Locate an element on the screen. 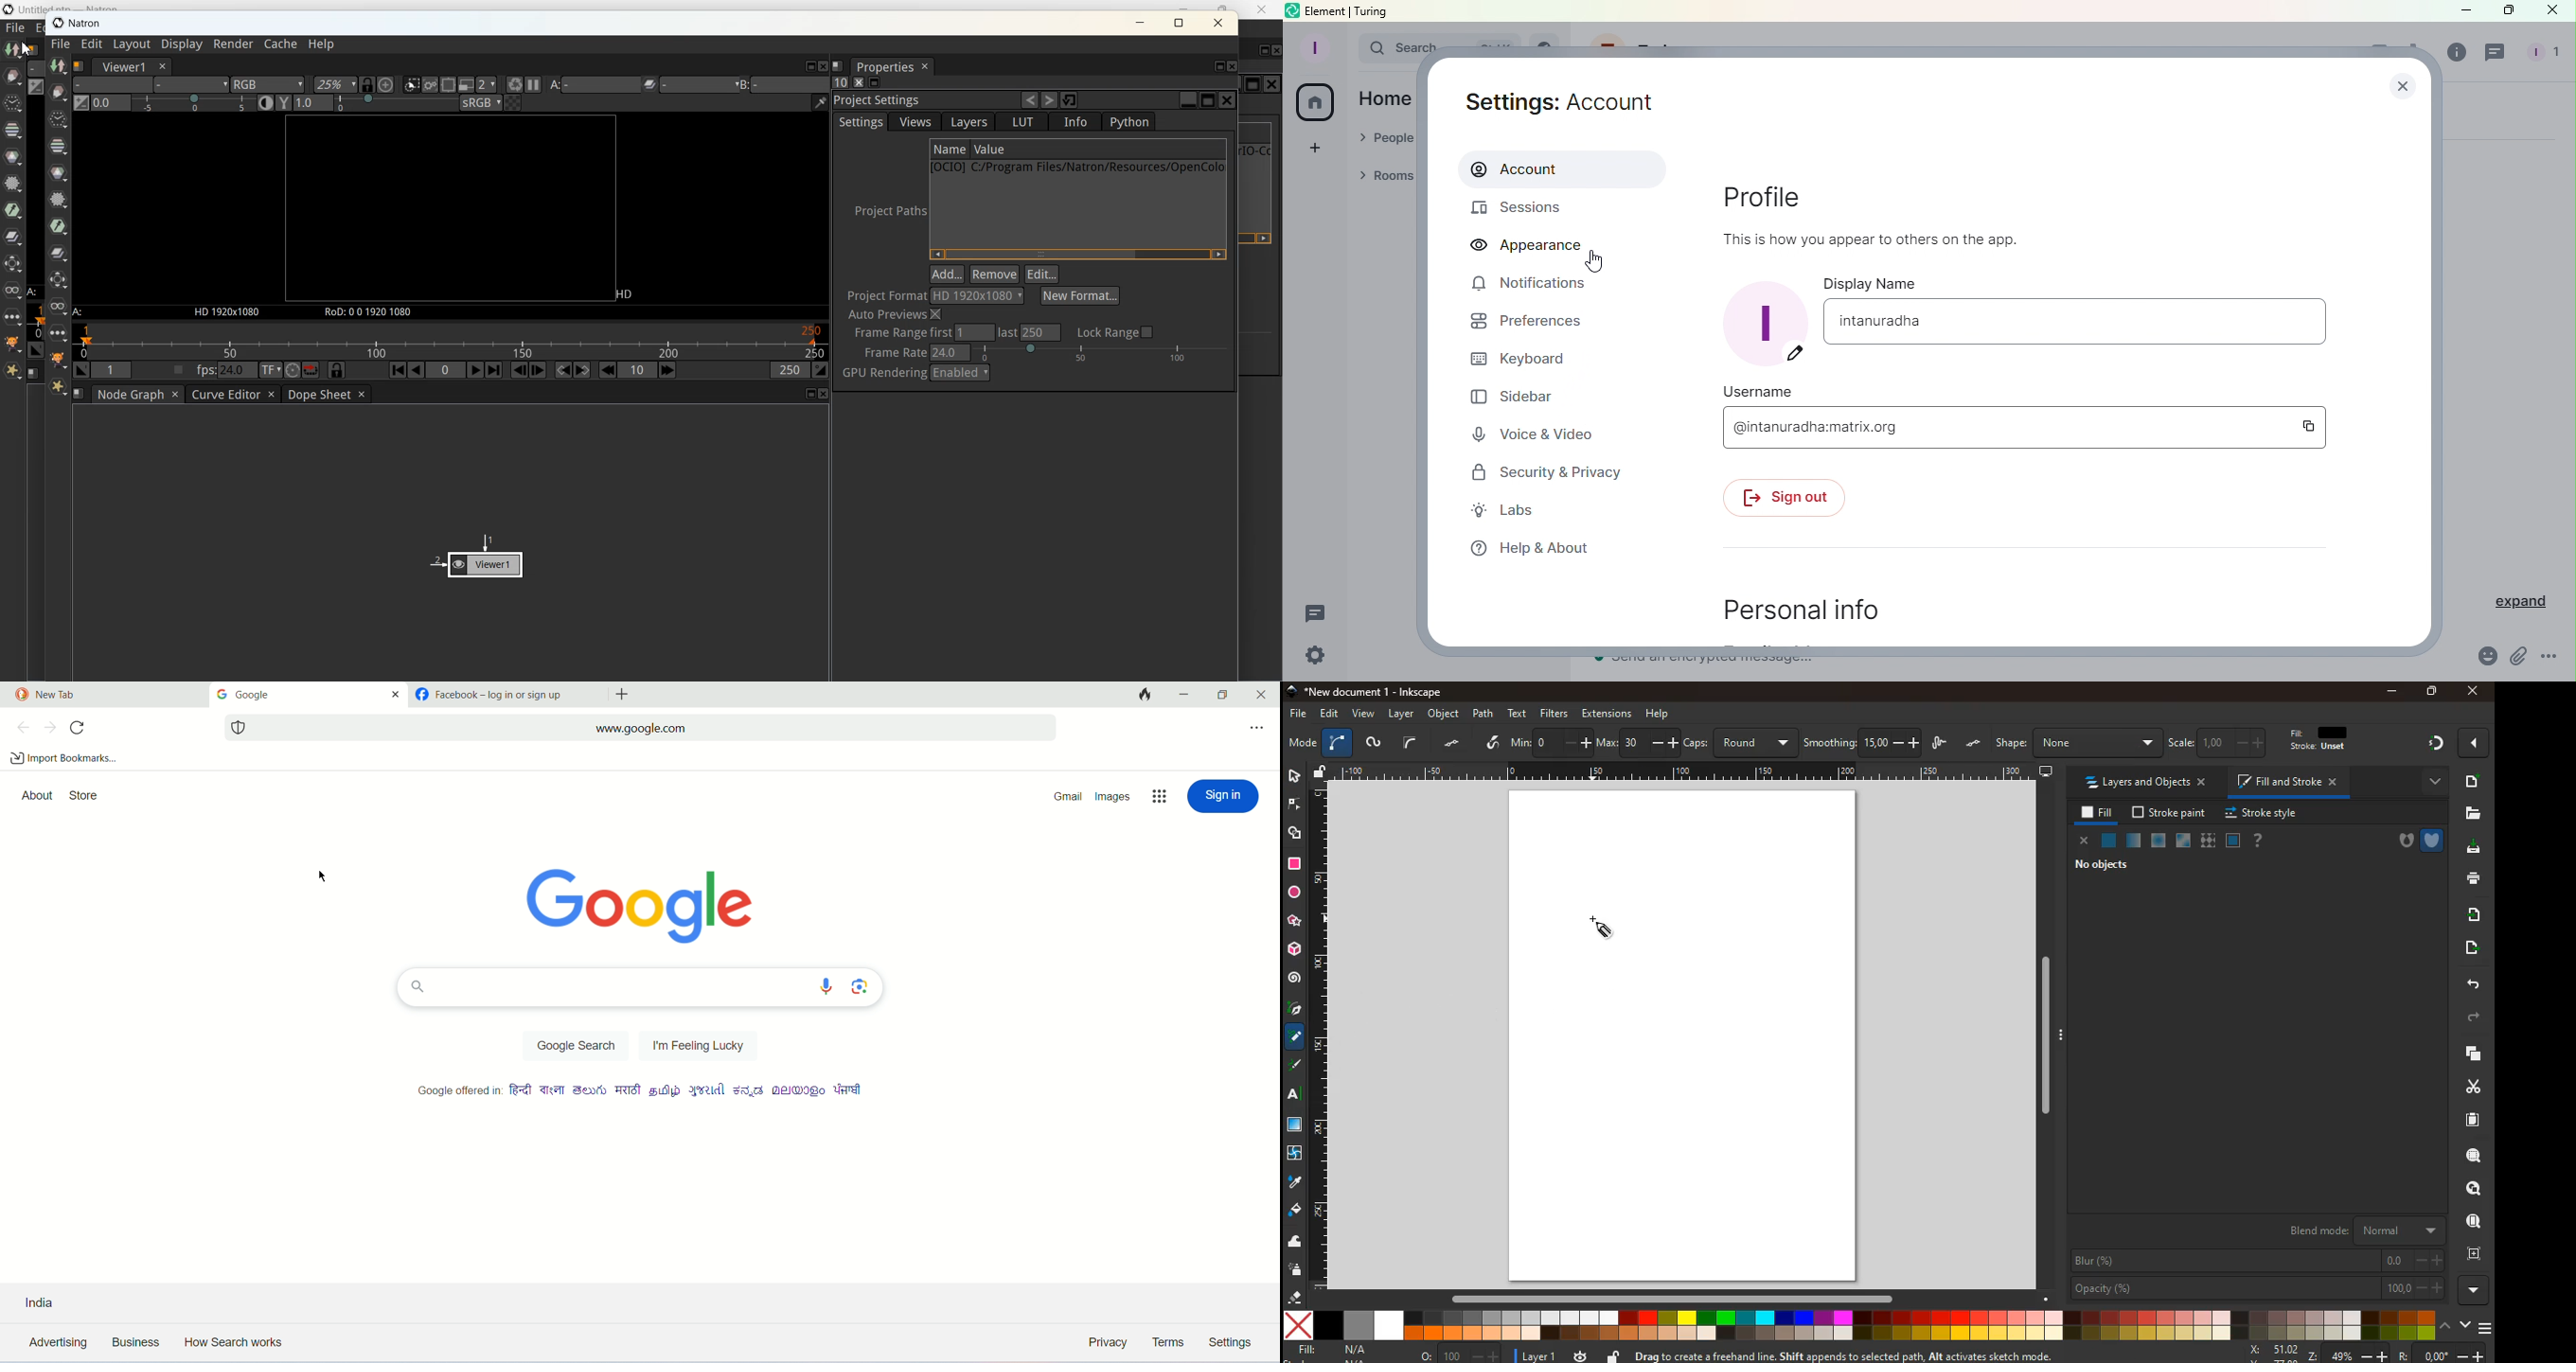 The image size is (2576, 1372). send is located at coordinates (2475, 949).